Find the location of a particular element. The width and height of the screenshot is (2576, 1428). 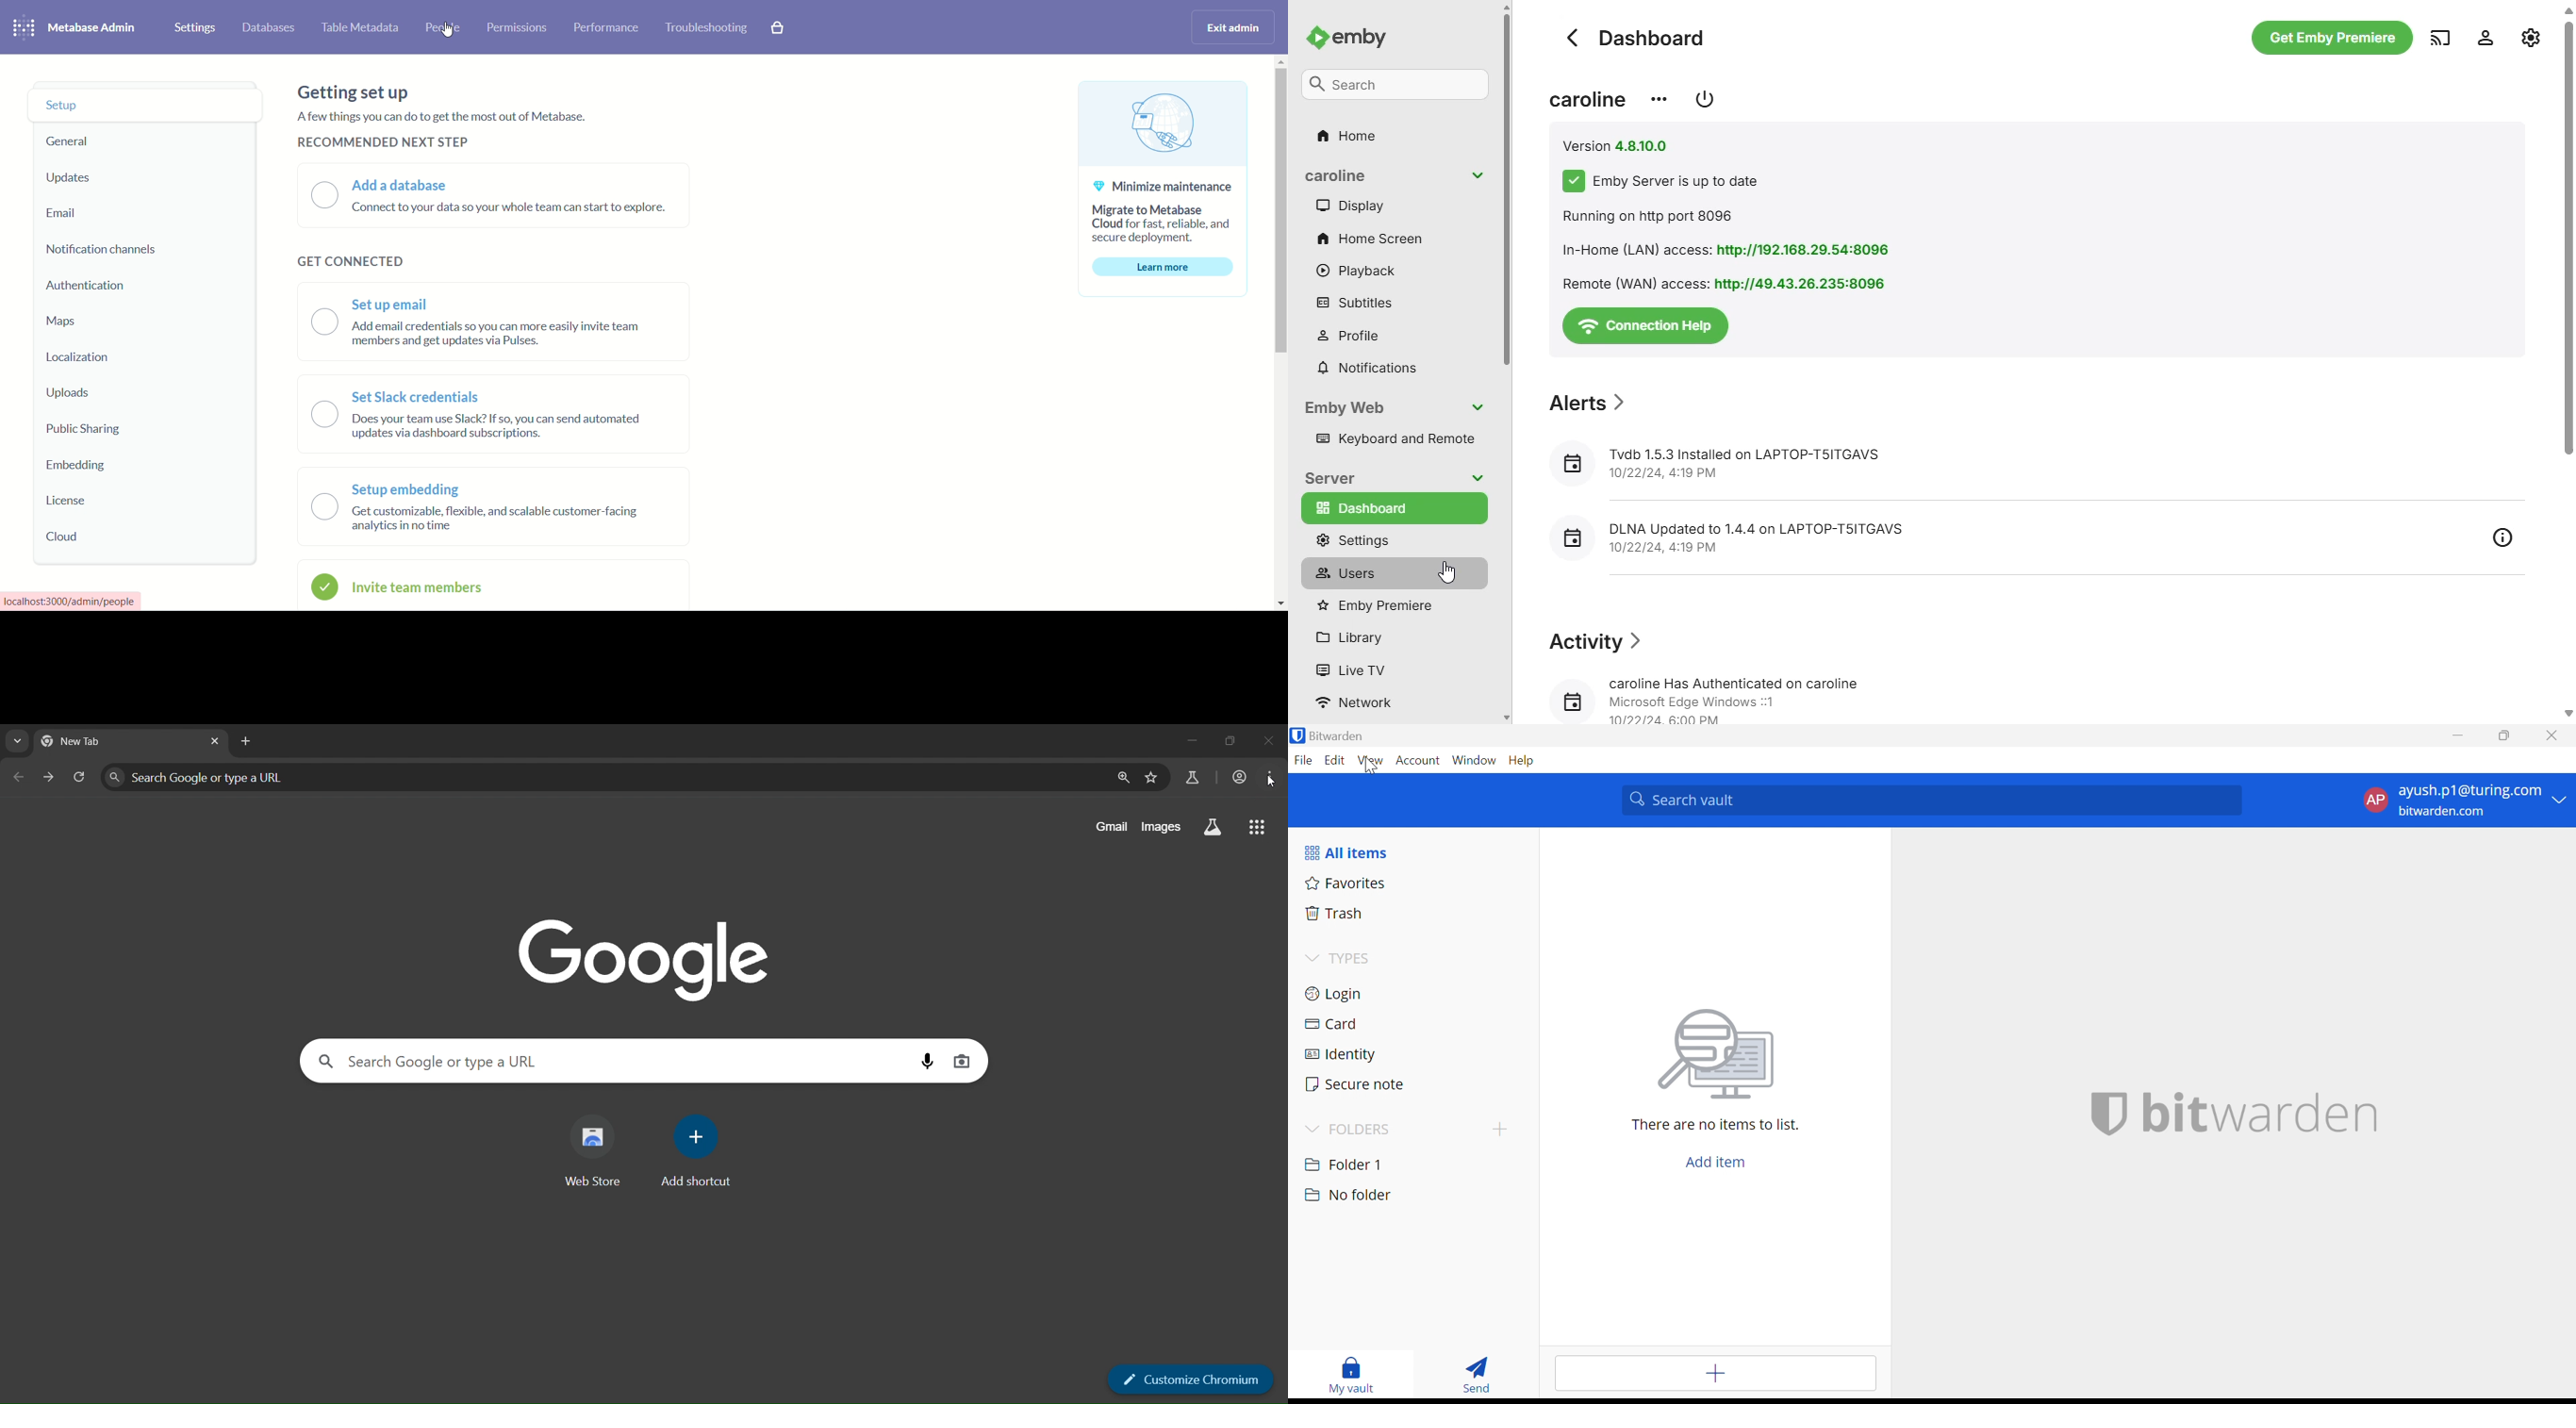

voice search is located at coordinates (930, 1062).